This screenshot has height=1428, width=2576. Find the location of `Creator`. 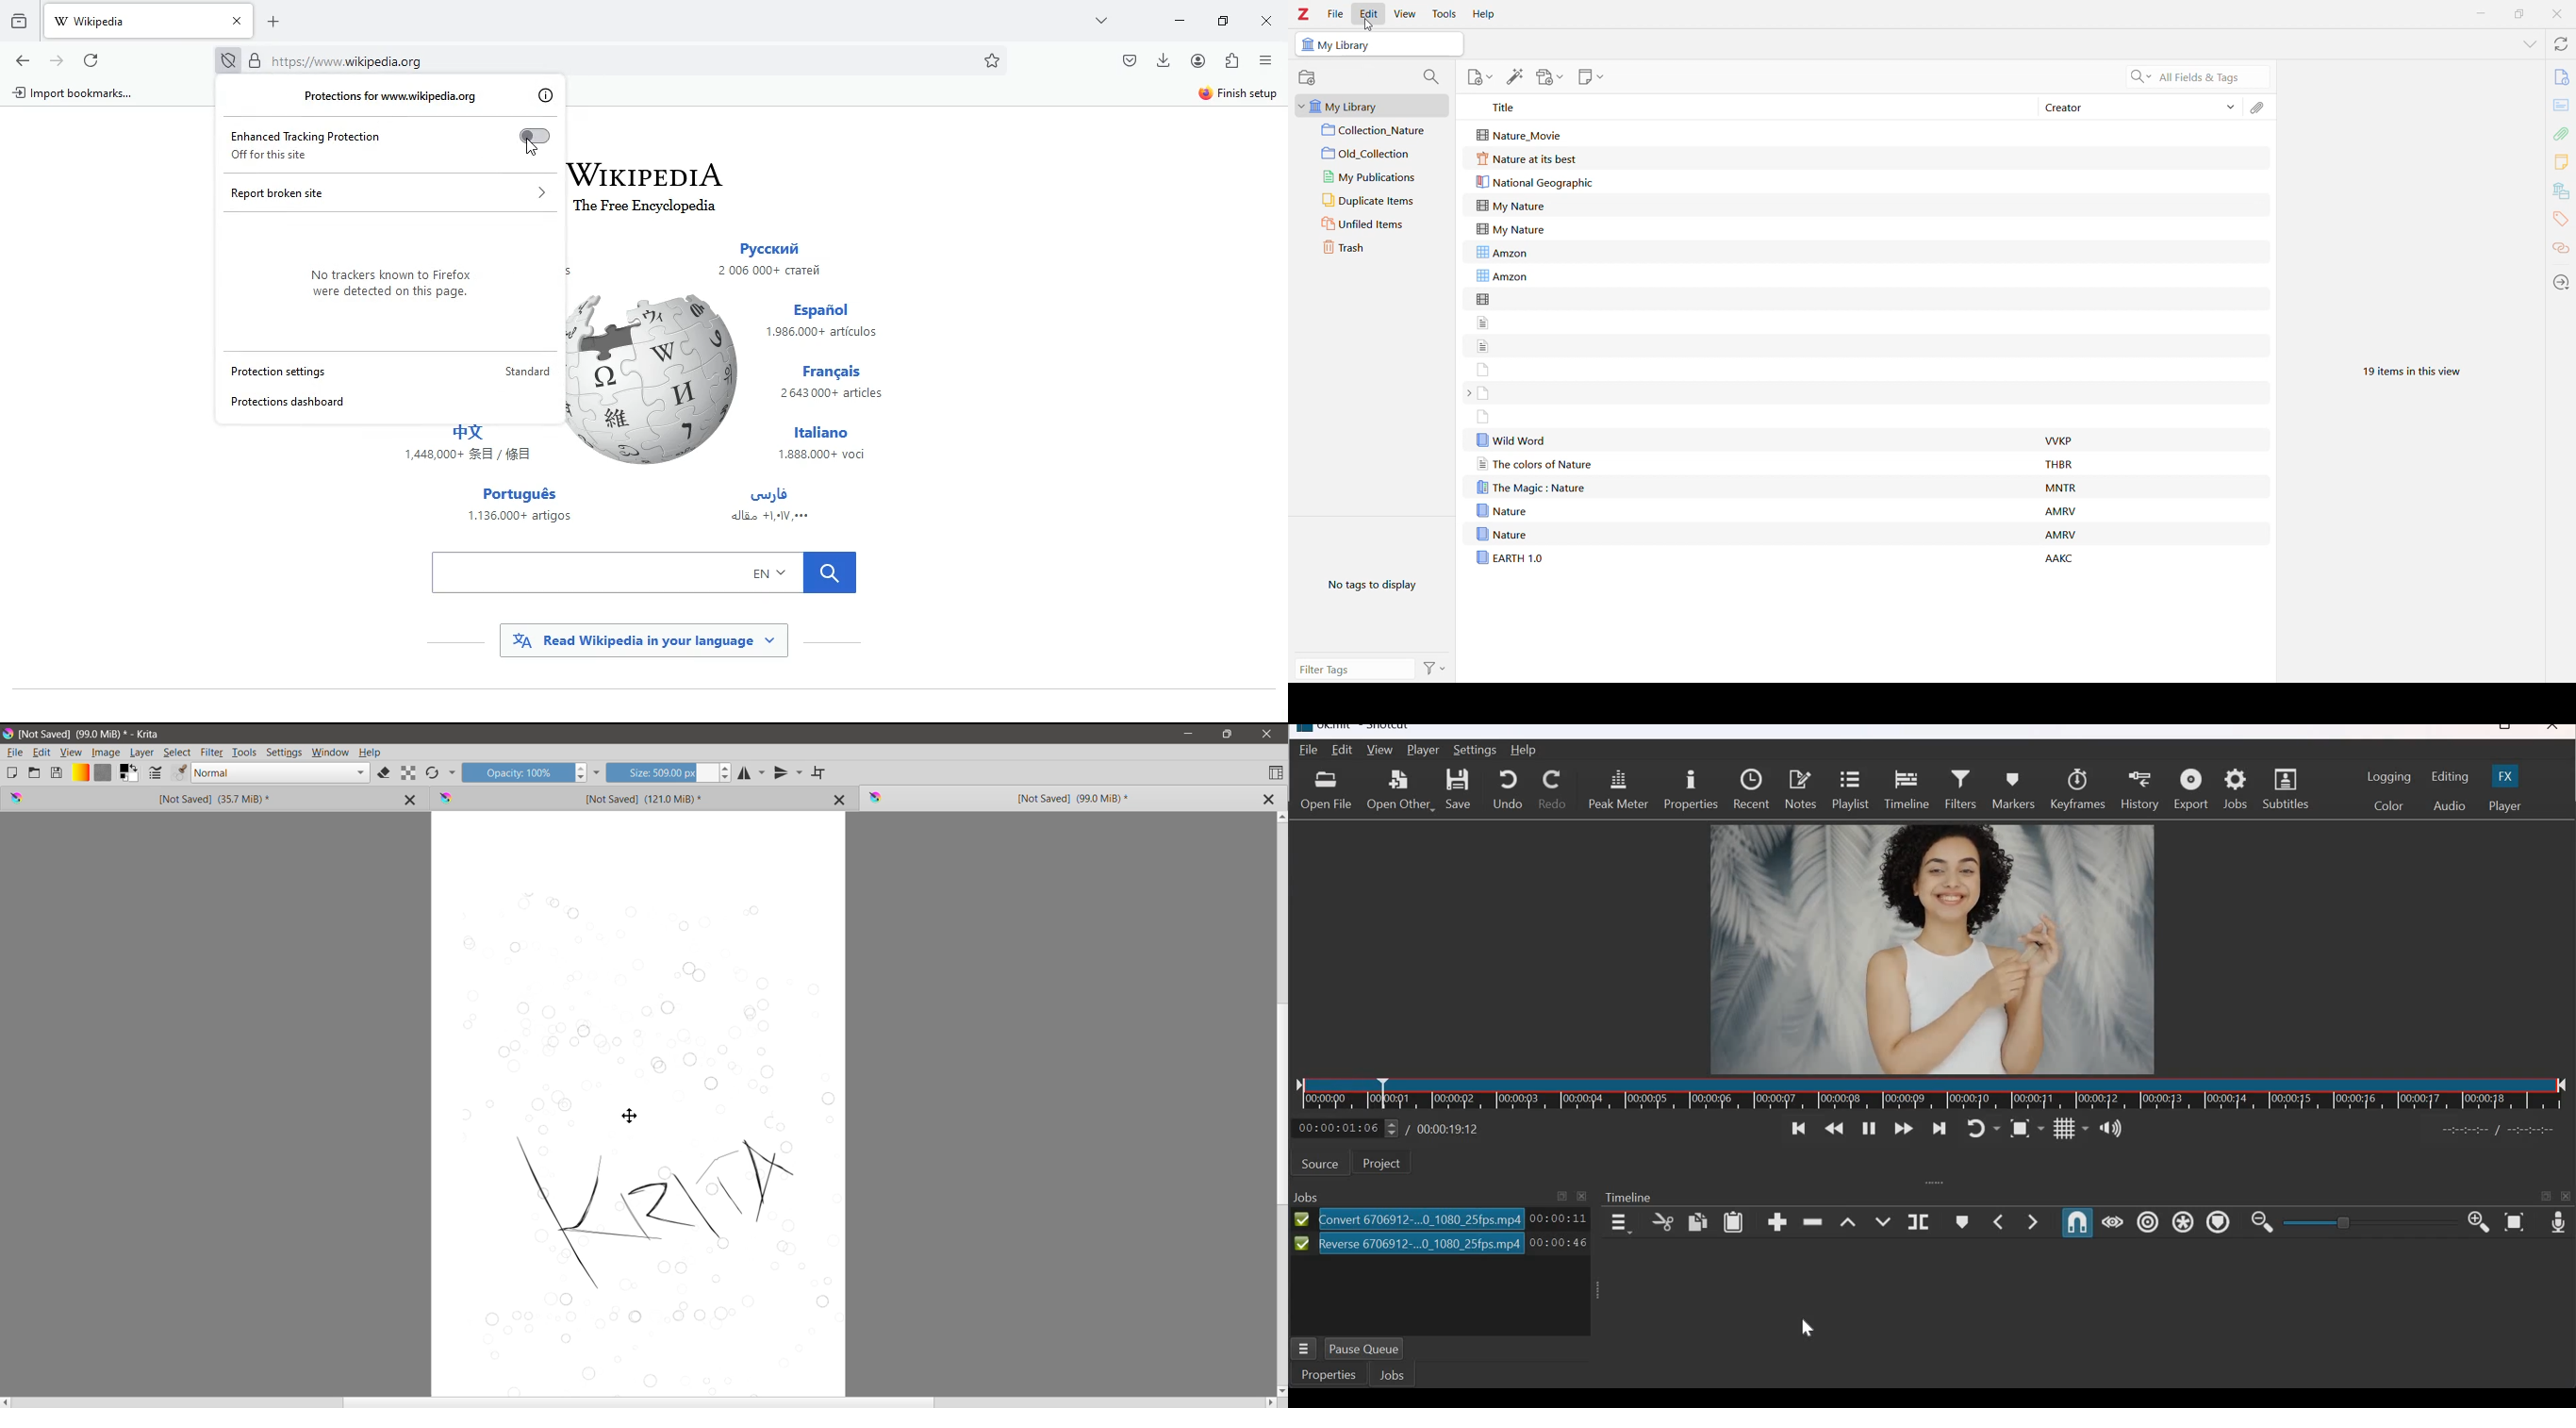

Creator is located at coordinates (2123, 108).